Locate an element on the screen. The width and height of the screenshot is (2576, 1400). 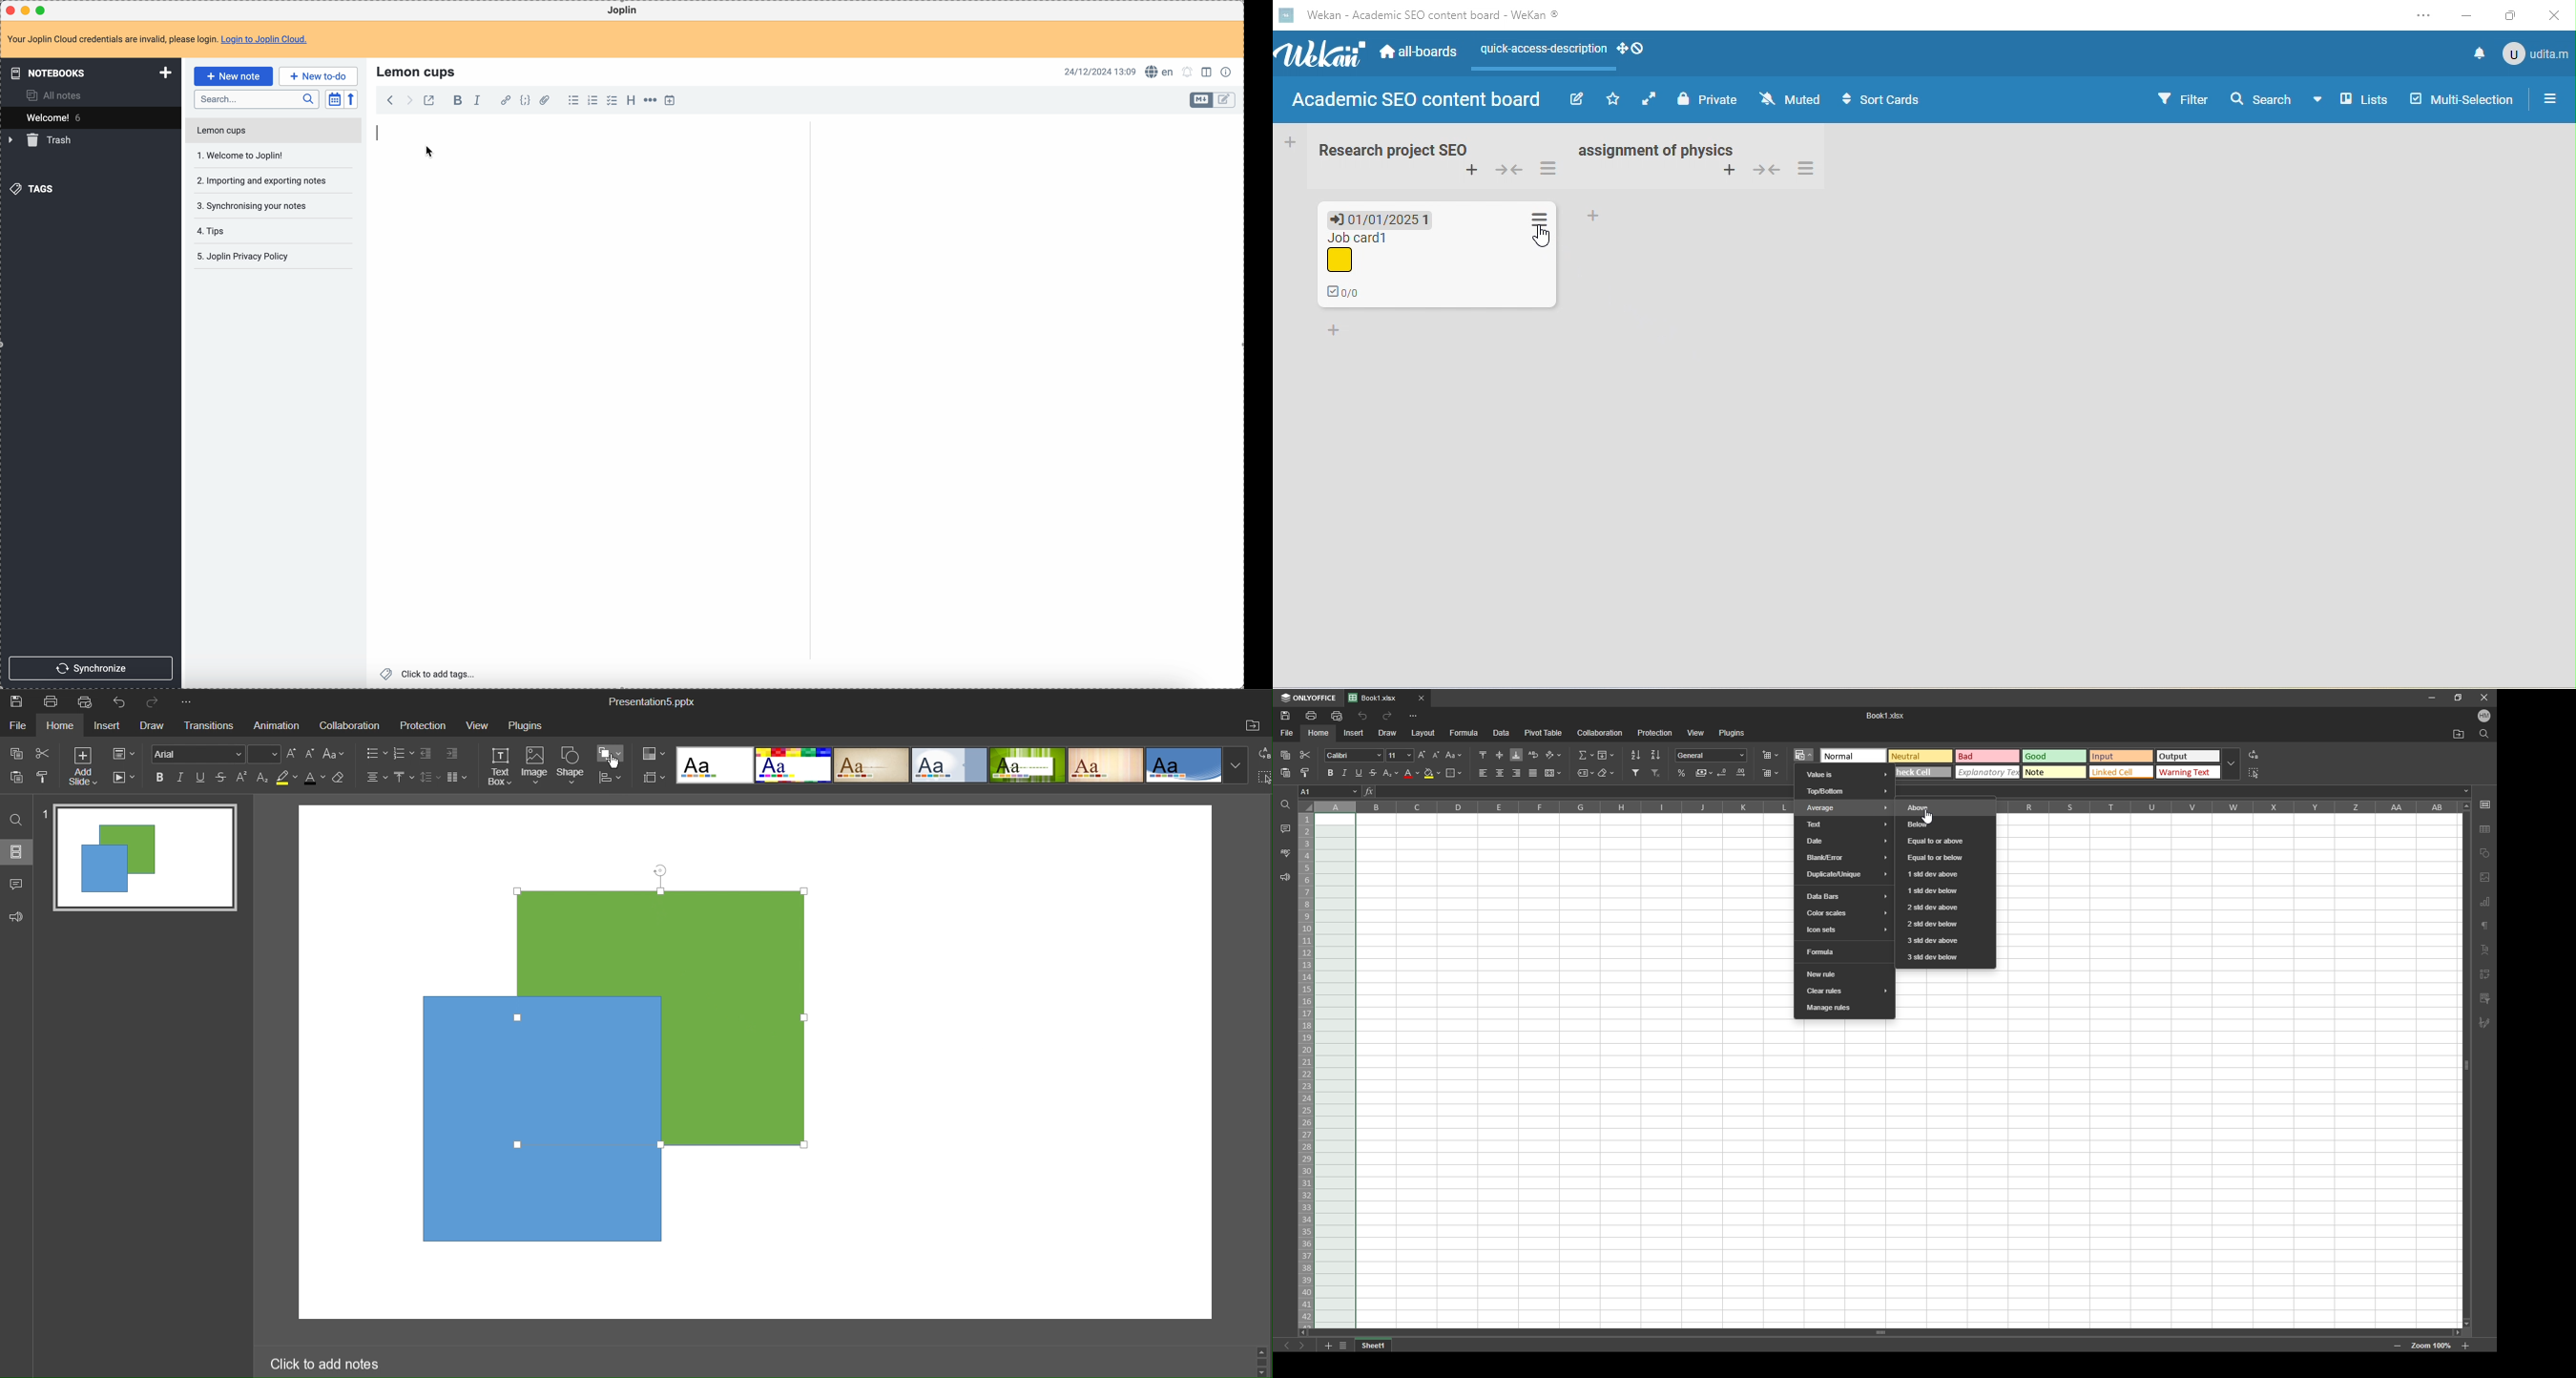
swimlane action is located at coordinates (1810, 168).